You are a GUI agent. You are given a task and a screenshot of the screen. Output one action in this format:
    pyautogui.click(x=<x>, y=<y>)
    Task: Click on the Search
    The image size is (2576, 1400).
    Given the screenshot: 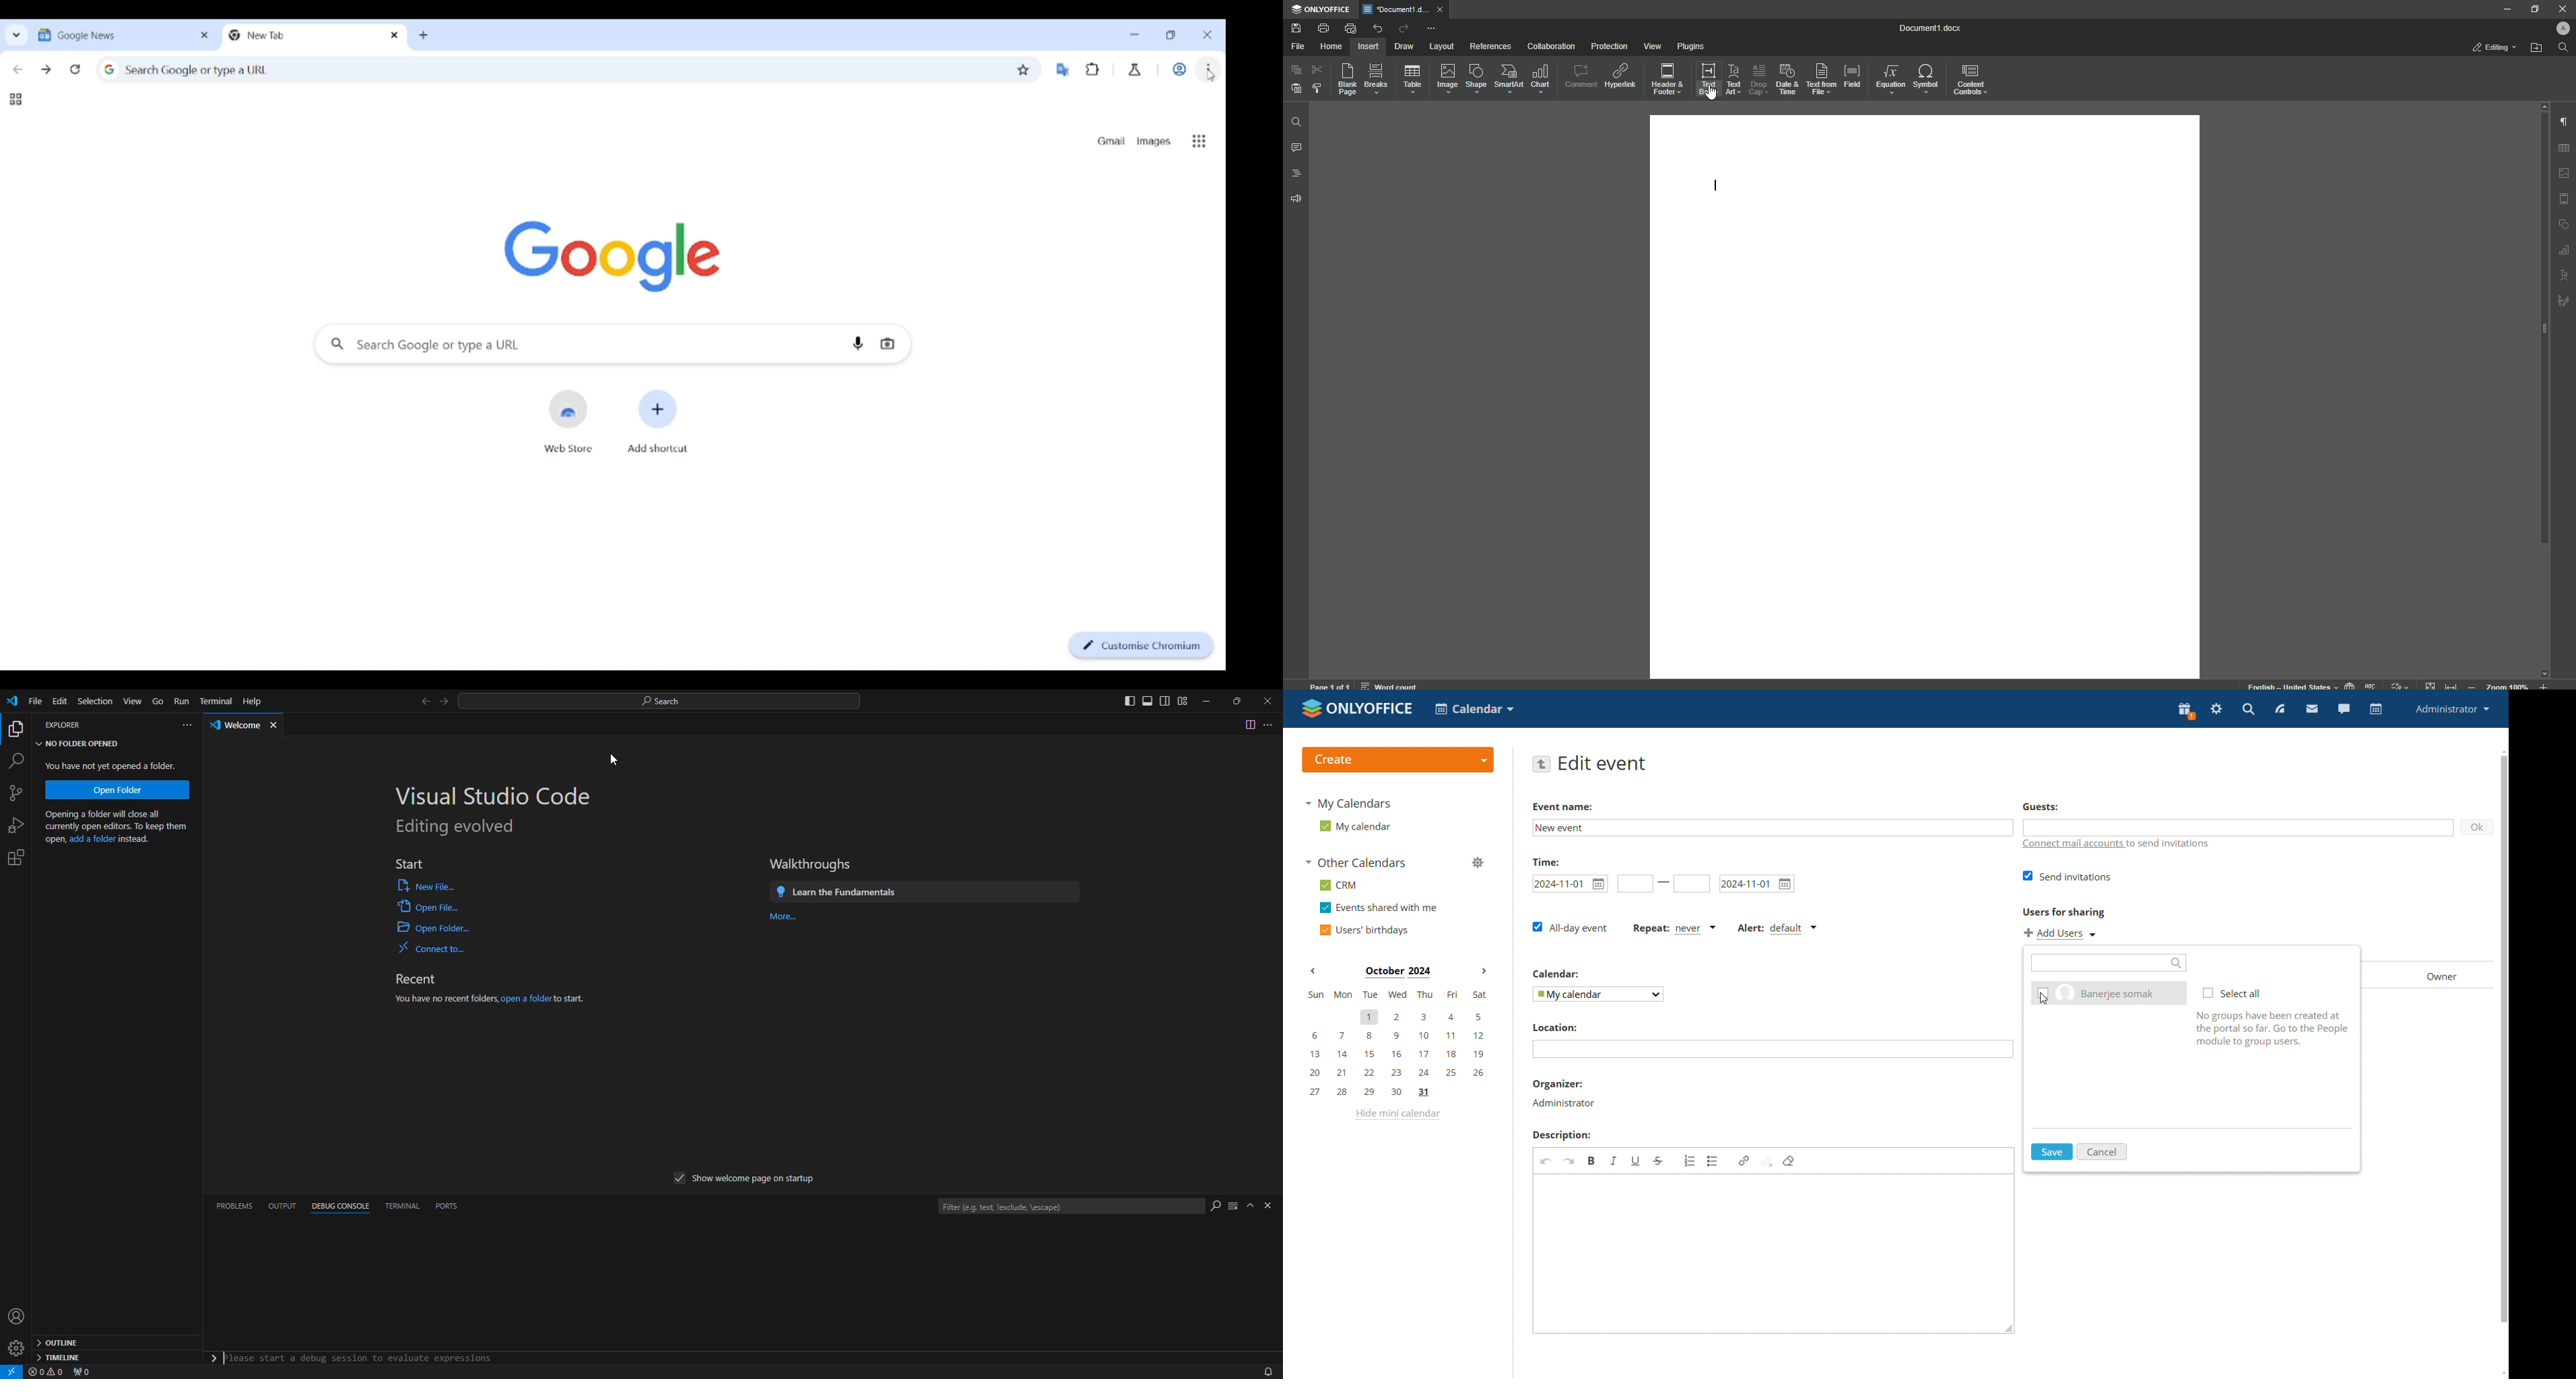 What is the action you would take?
    pyautogui.click(x=2563, y=48)
    